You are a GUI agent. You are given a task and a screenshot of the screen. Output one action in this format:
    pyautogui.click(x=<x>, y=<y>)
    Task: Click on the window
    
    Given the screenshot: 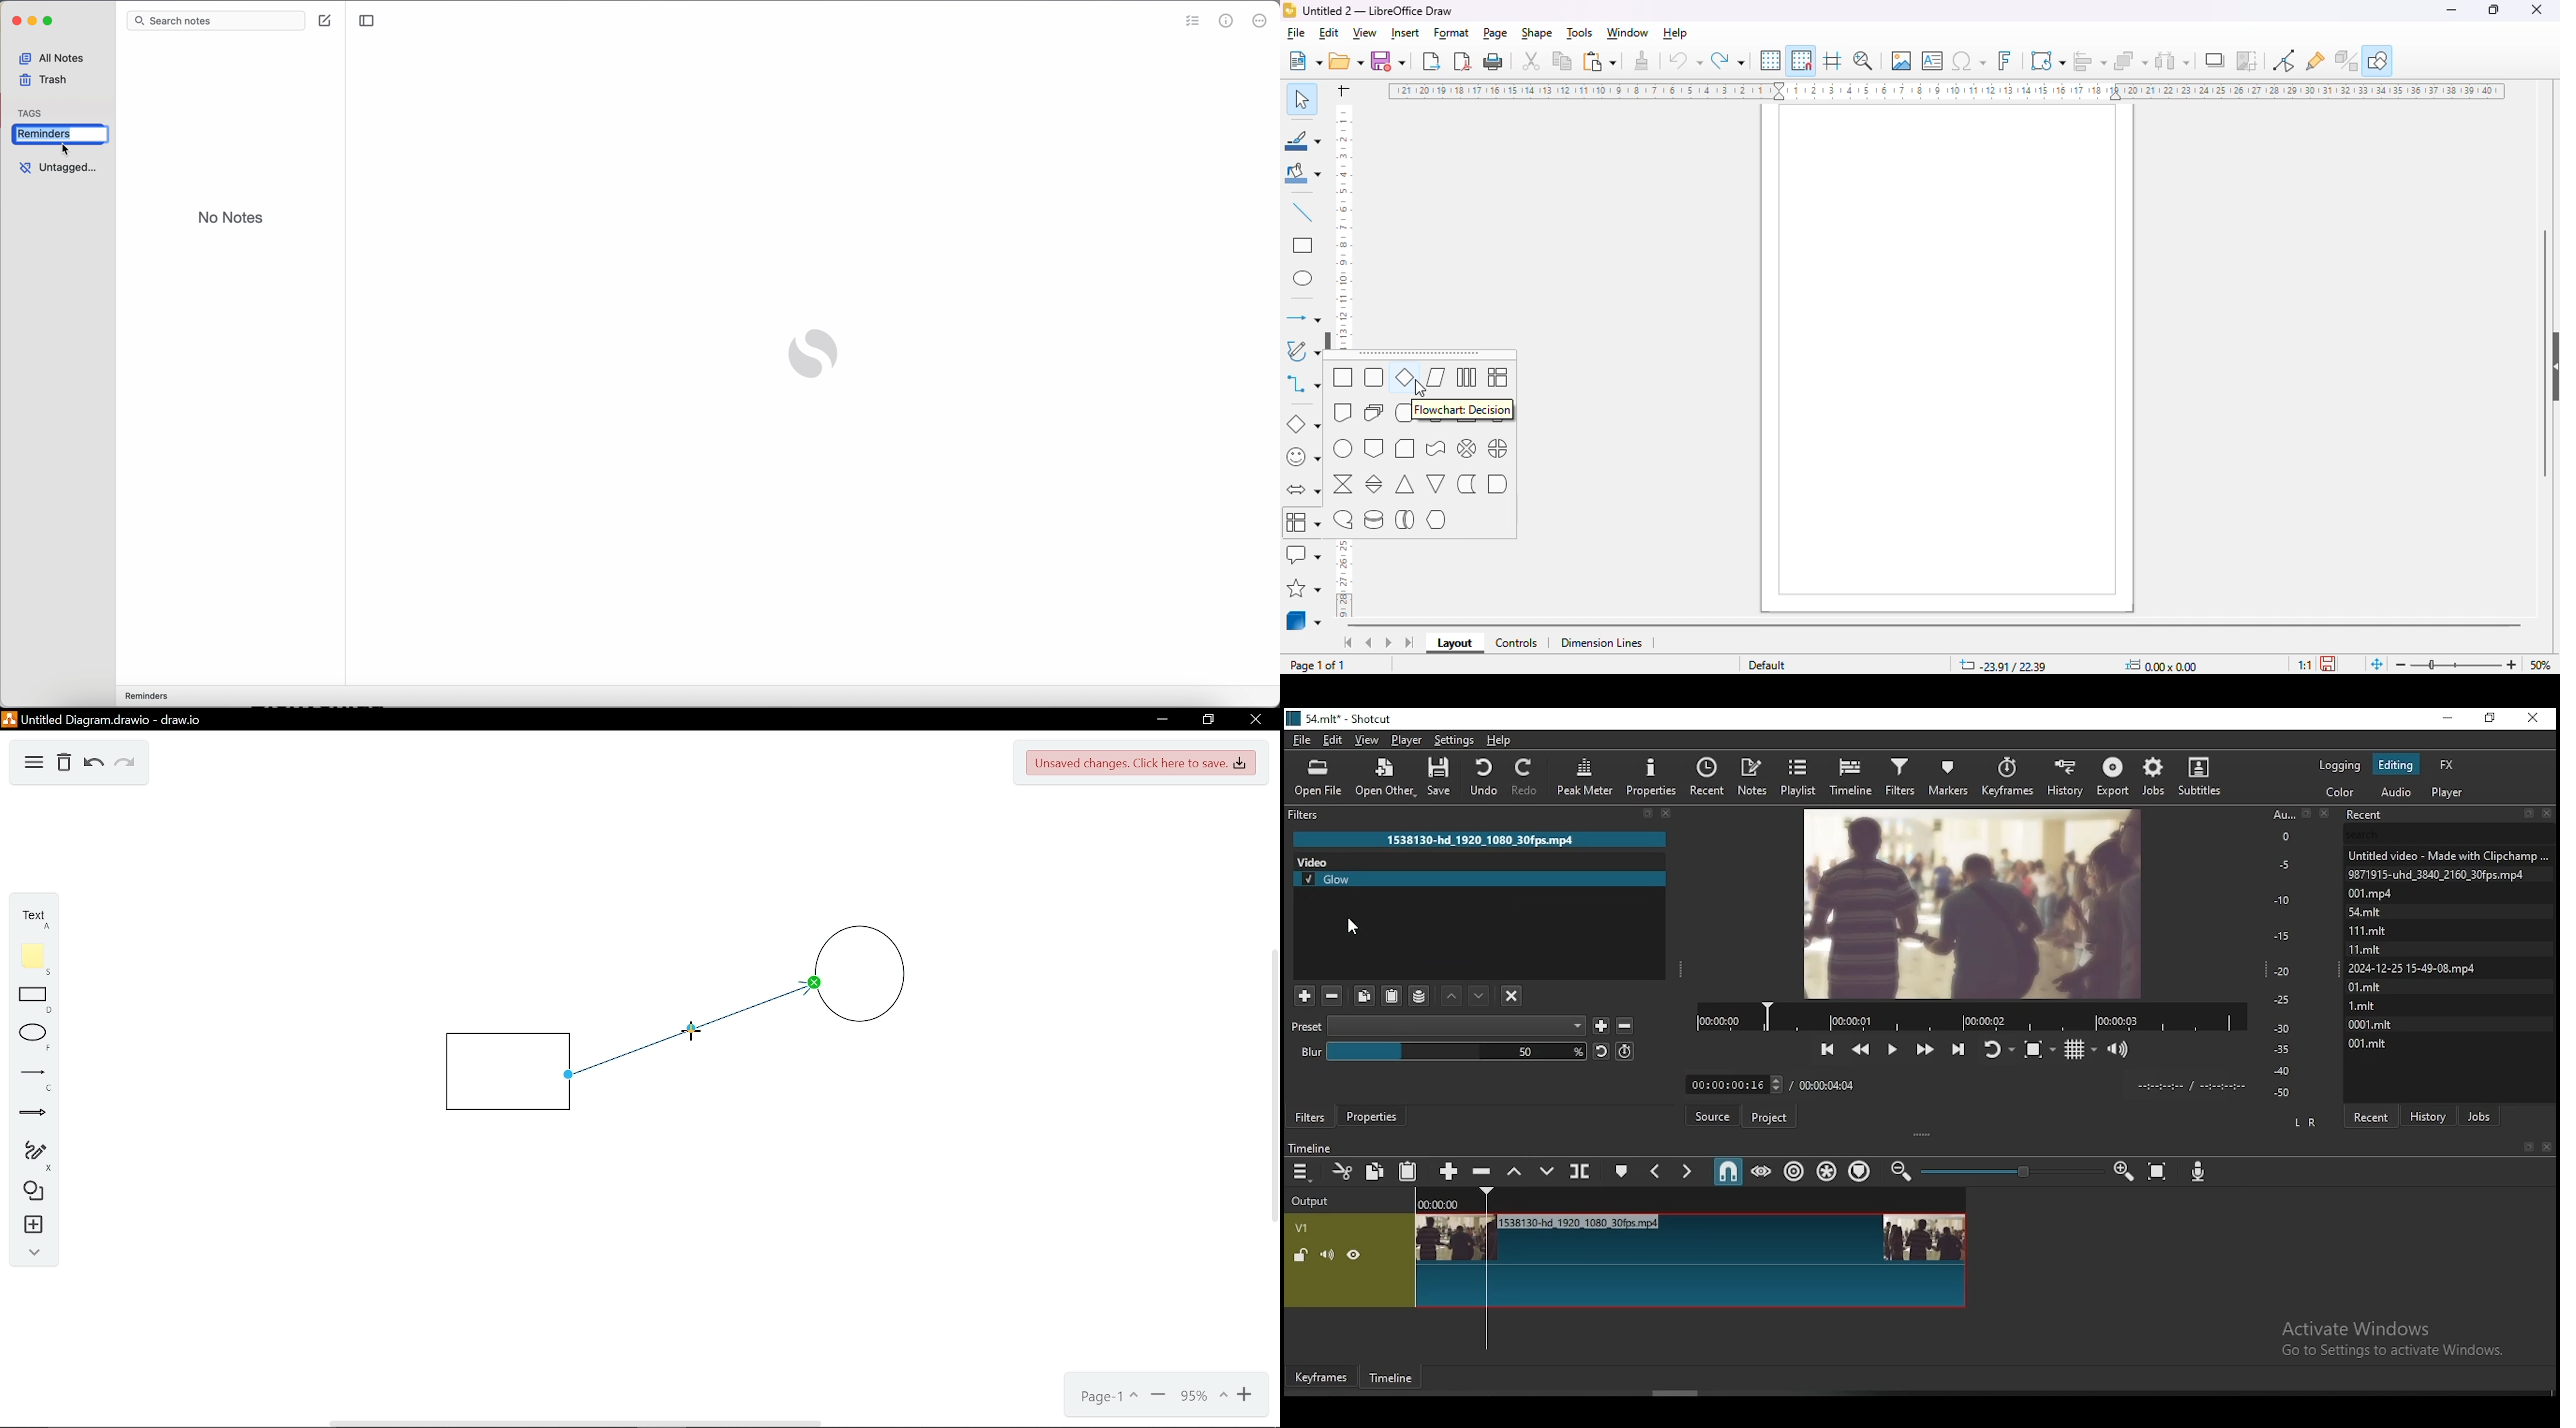 What is the action you would take?
    pyautogui.click(x=1629, y=33)
    